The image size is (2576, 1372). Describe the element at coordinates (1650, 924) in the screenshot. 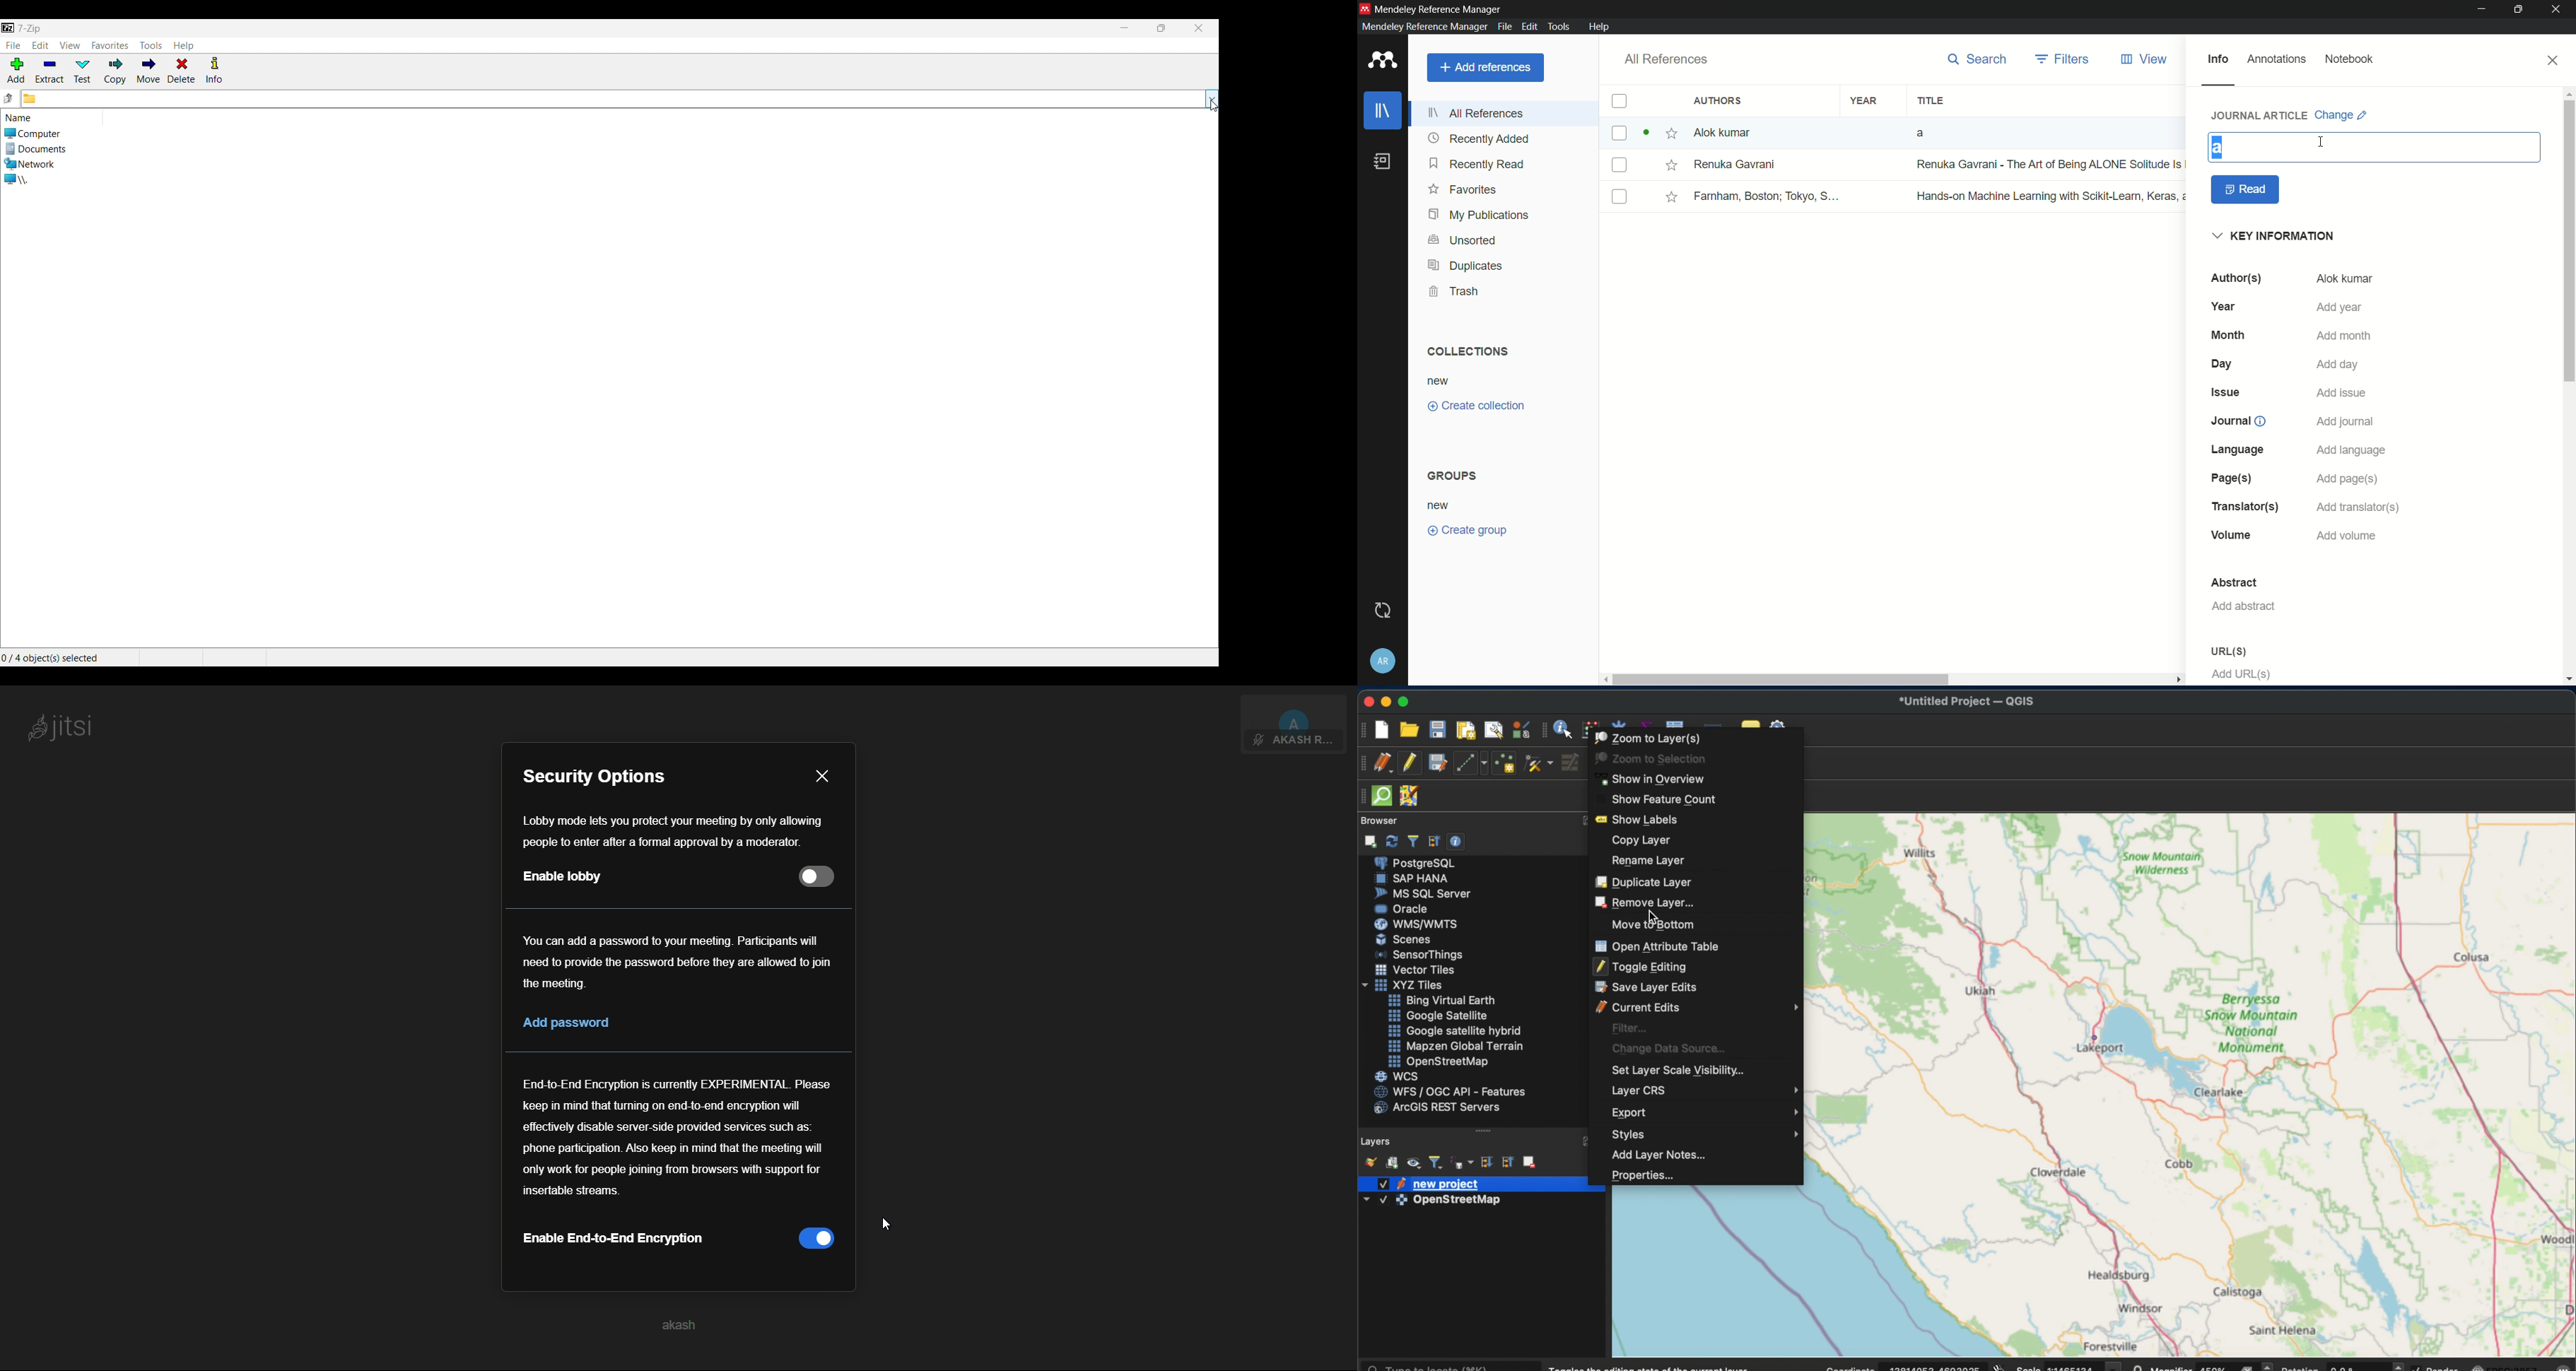

I see `move to bottom` at that location.